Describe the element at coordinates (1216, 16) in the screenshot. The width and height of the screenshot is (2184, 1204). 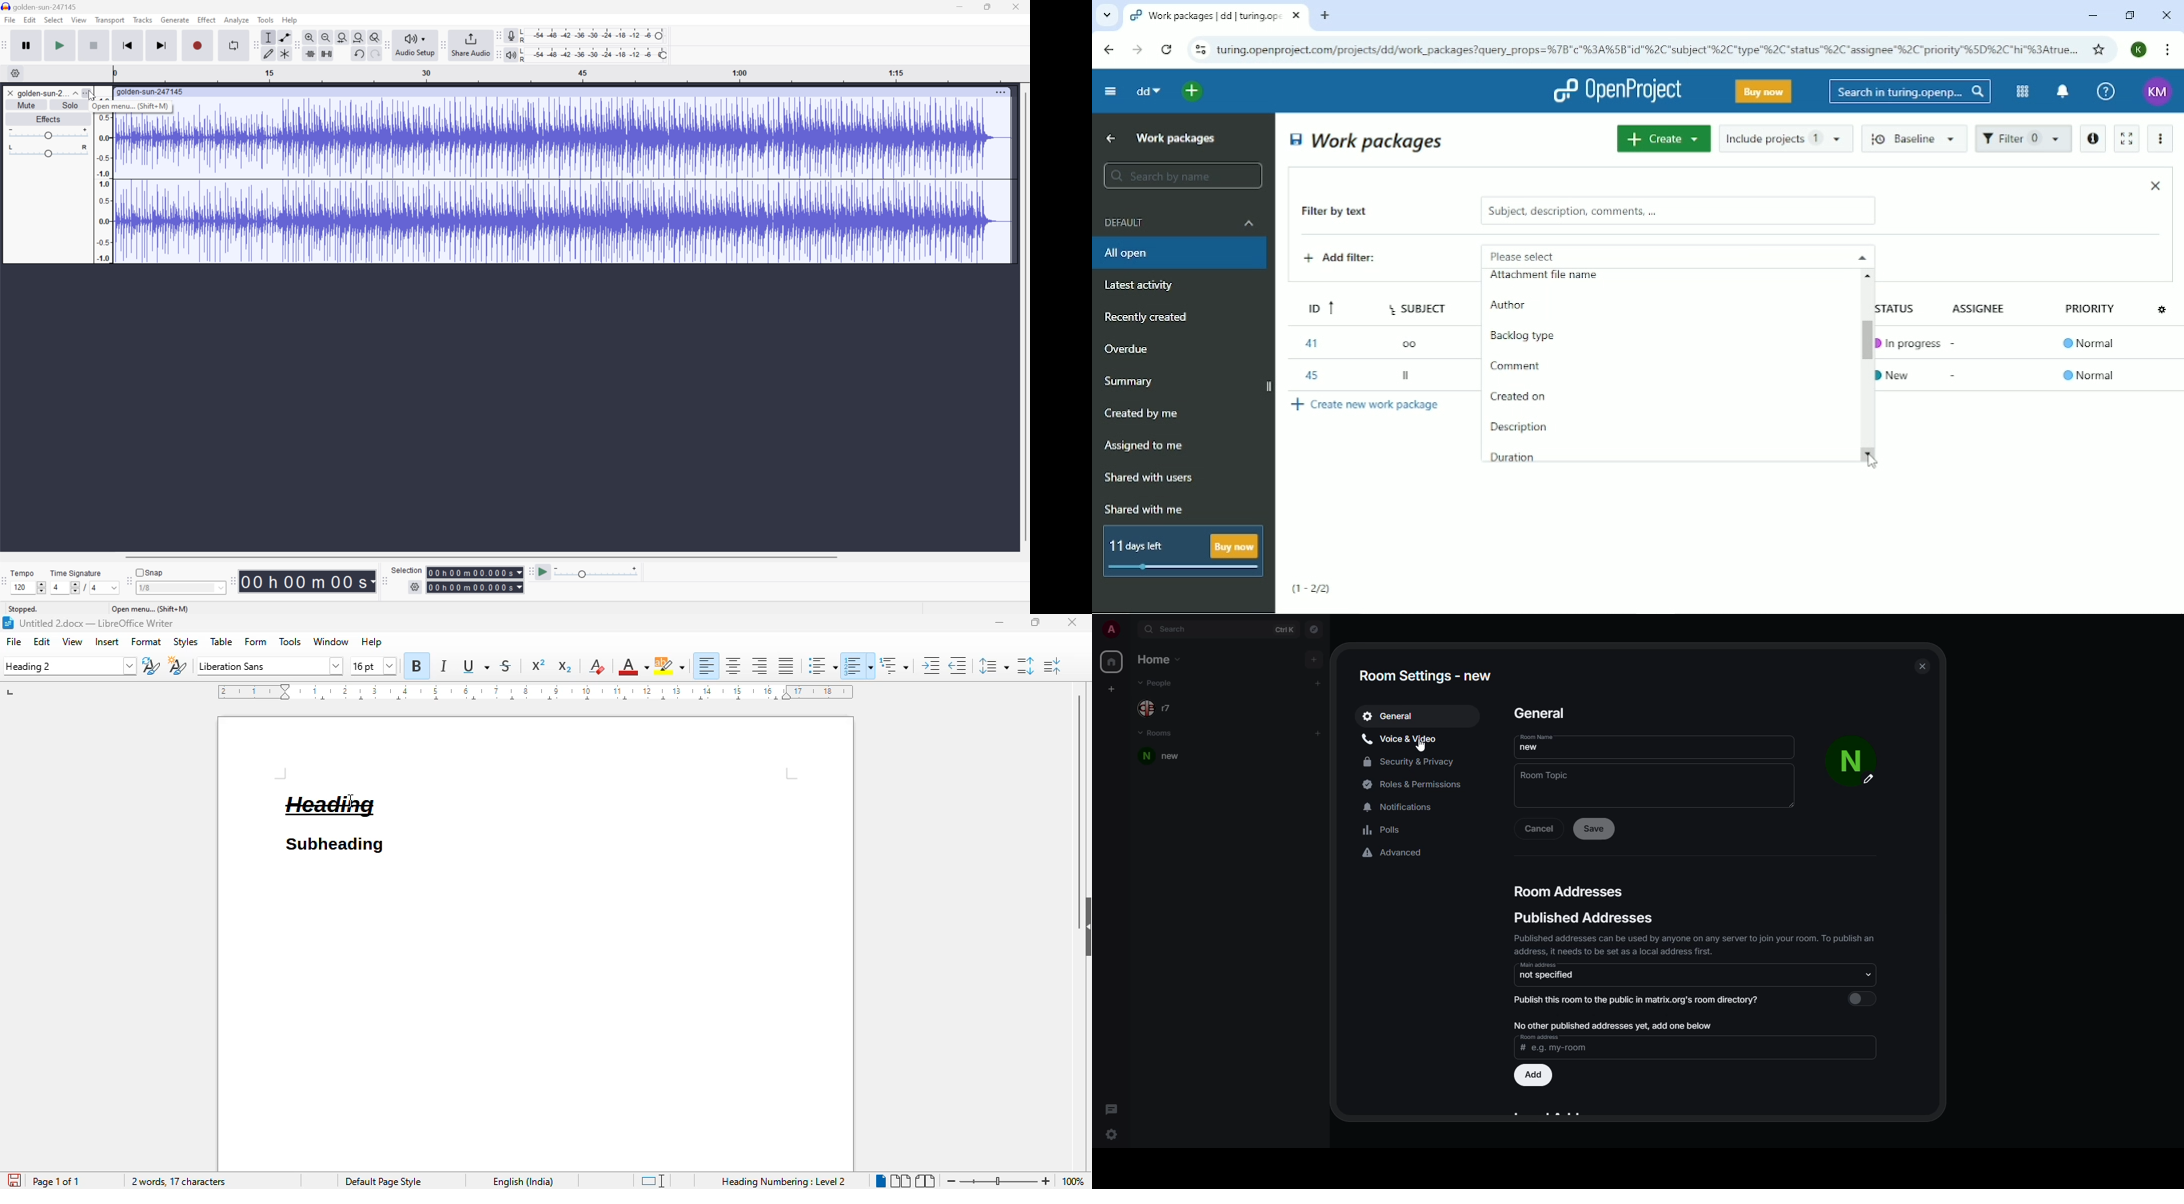
I see `Current tab` at that location.